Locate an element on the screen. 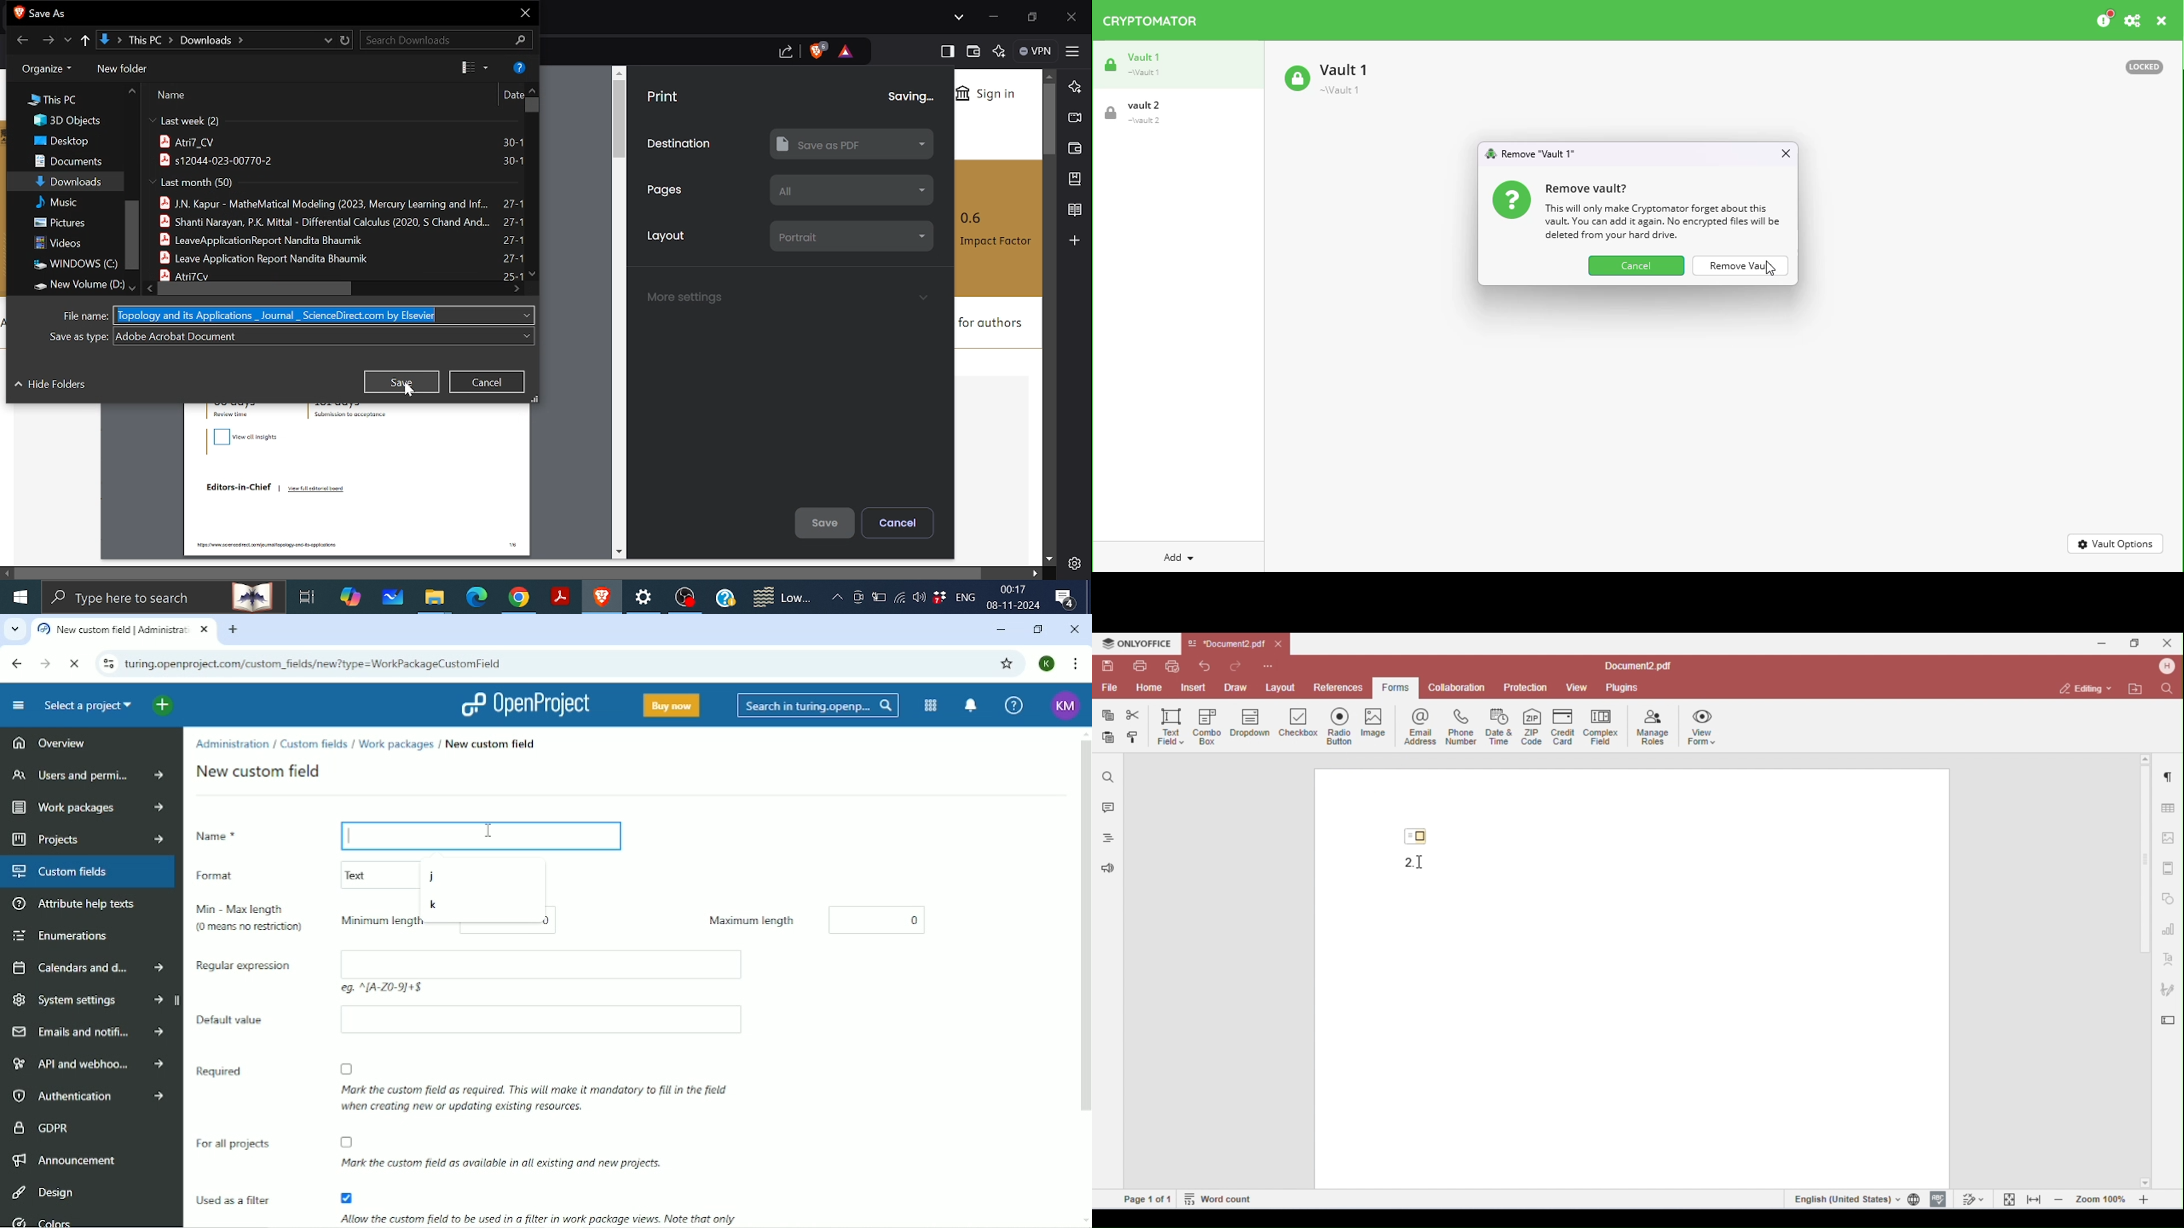  remove vault? is located at coordinates (1586, 189).